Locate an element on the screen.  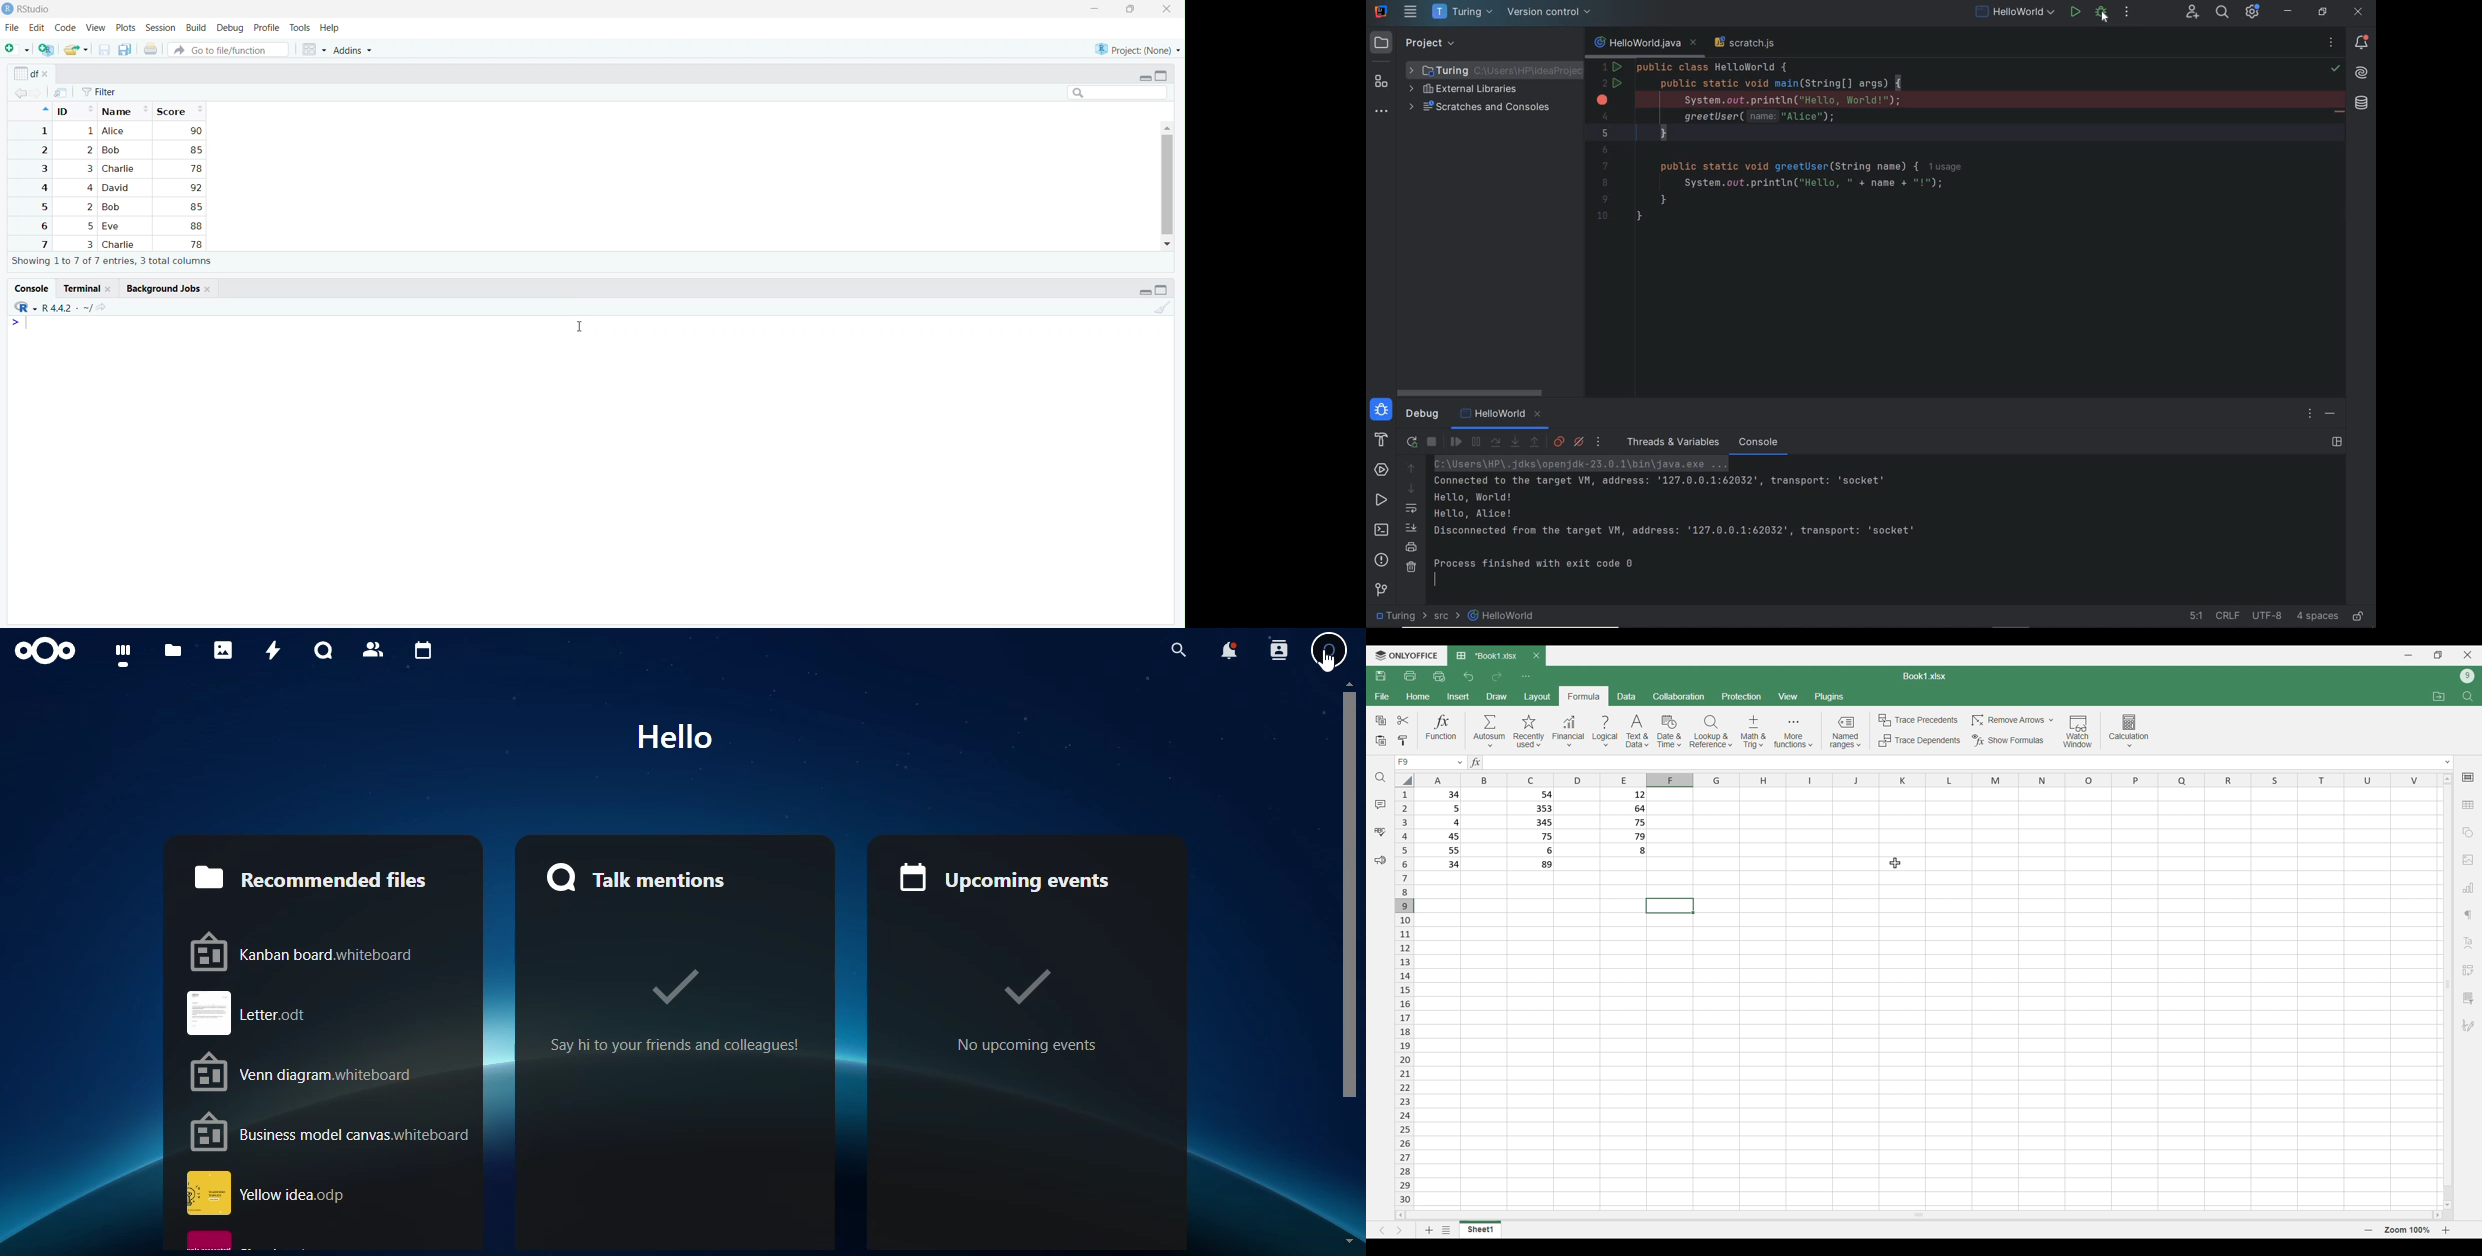
hello is located at coordinates (675, 736).